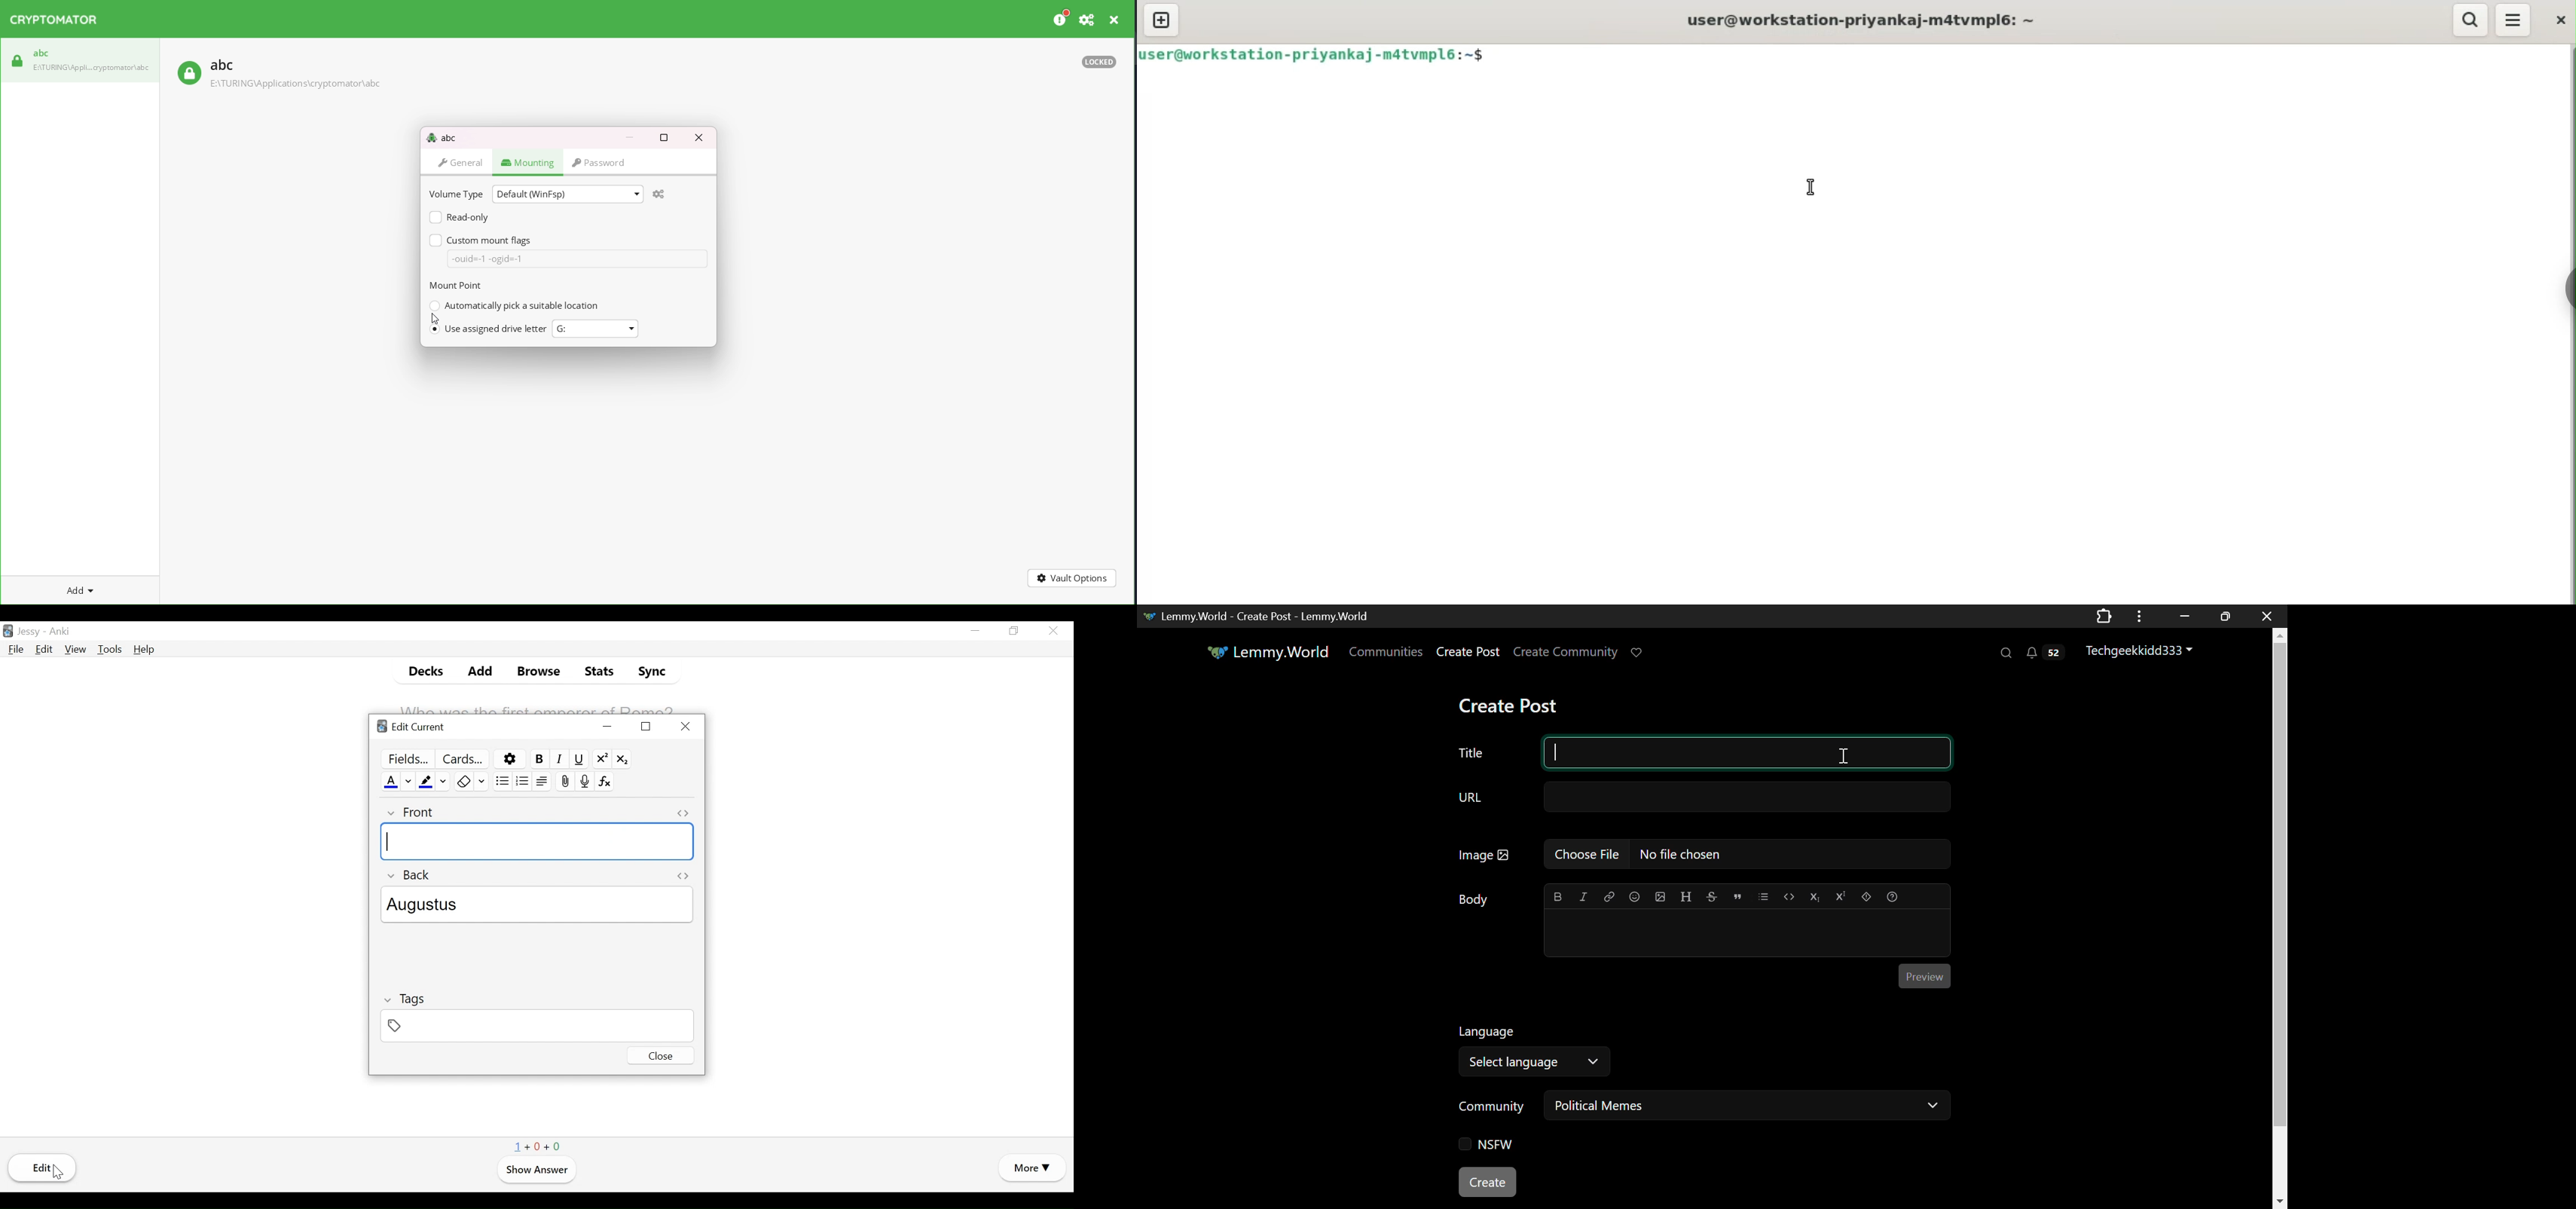 This screenshot has width=2576, height=1232. Describe the element at coordinates (2269, 615) in the screenshot. I see `Close window` at that location.